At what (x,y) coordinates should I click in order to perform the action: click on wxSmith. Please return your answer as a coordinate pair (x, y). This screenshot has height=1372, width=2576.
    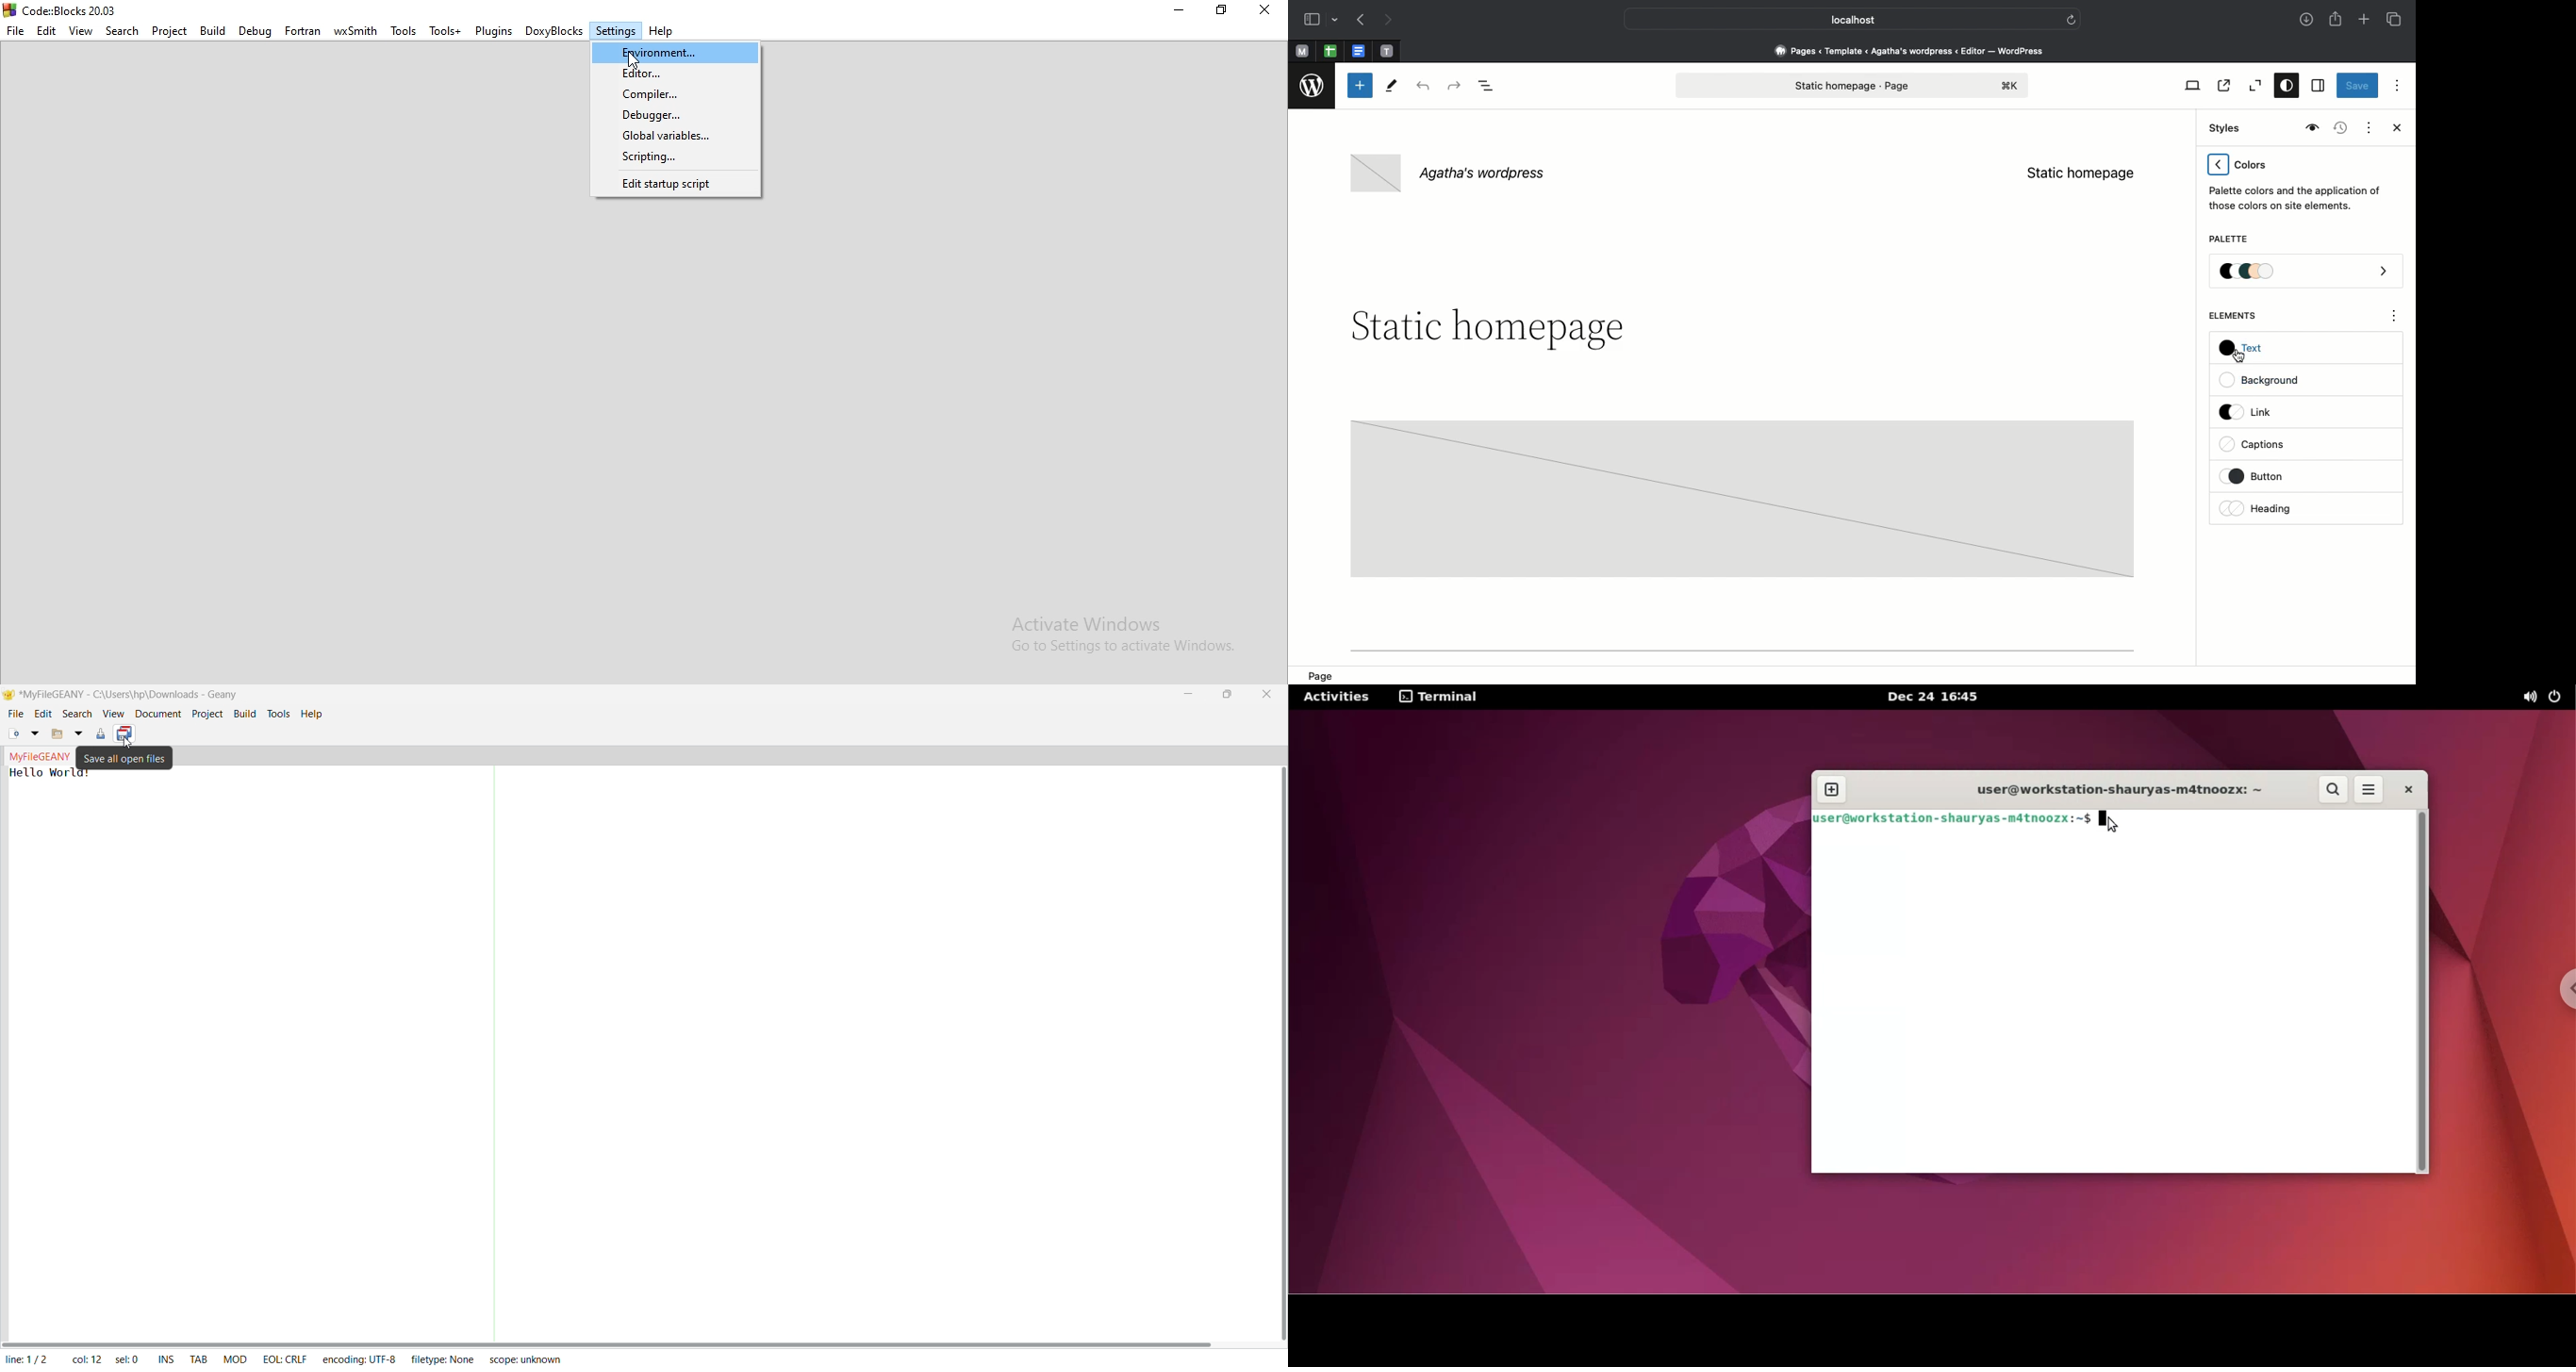
    Looking at the image, I should click on (354, 31).